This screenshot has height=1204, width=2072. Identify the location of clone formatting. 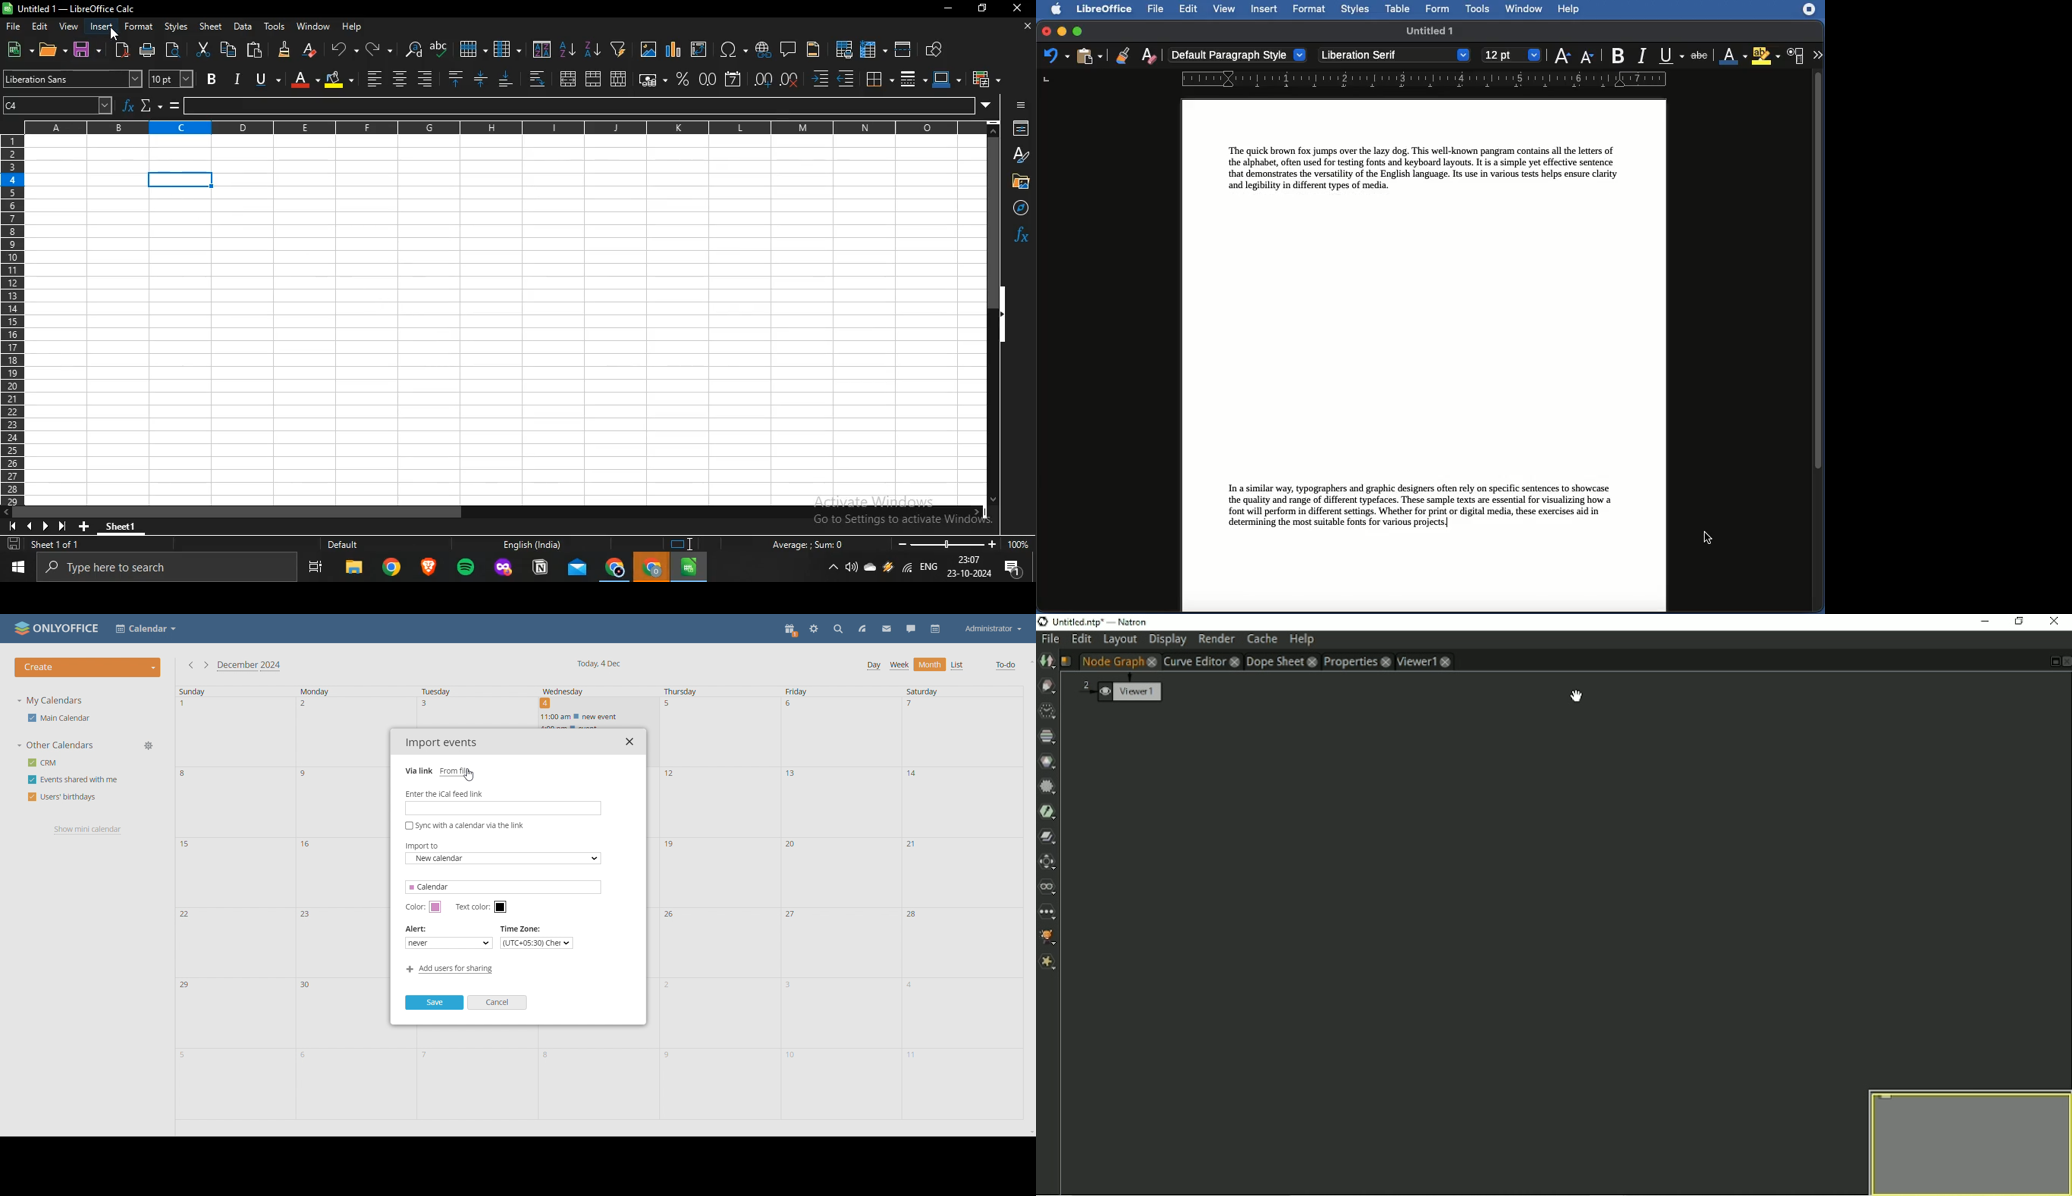
(1118, 55).